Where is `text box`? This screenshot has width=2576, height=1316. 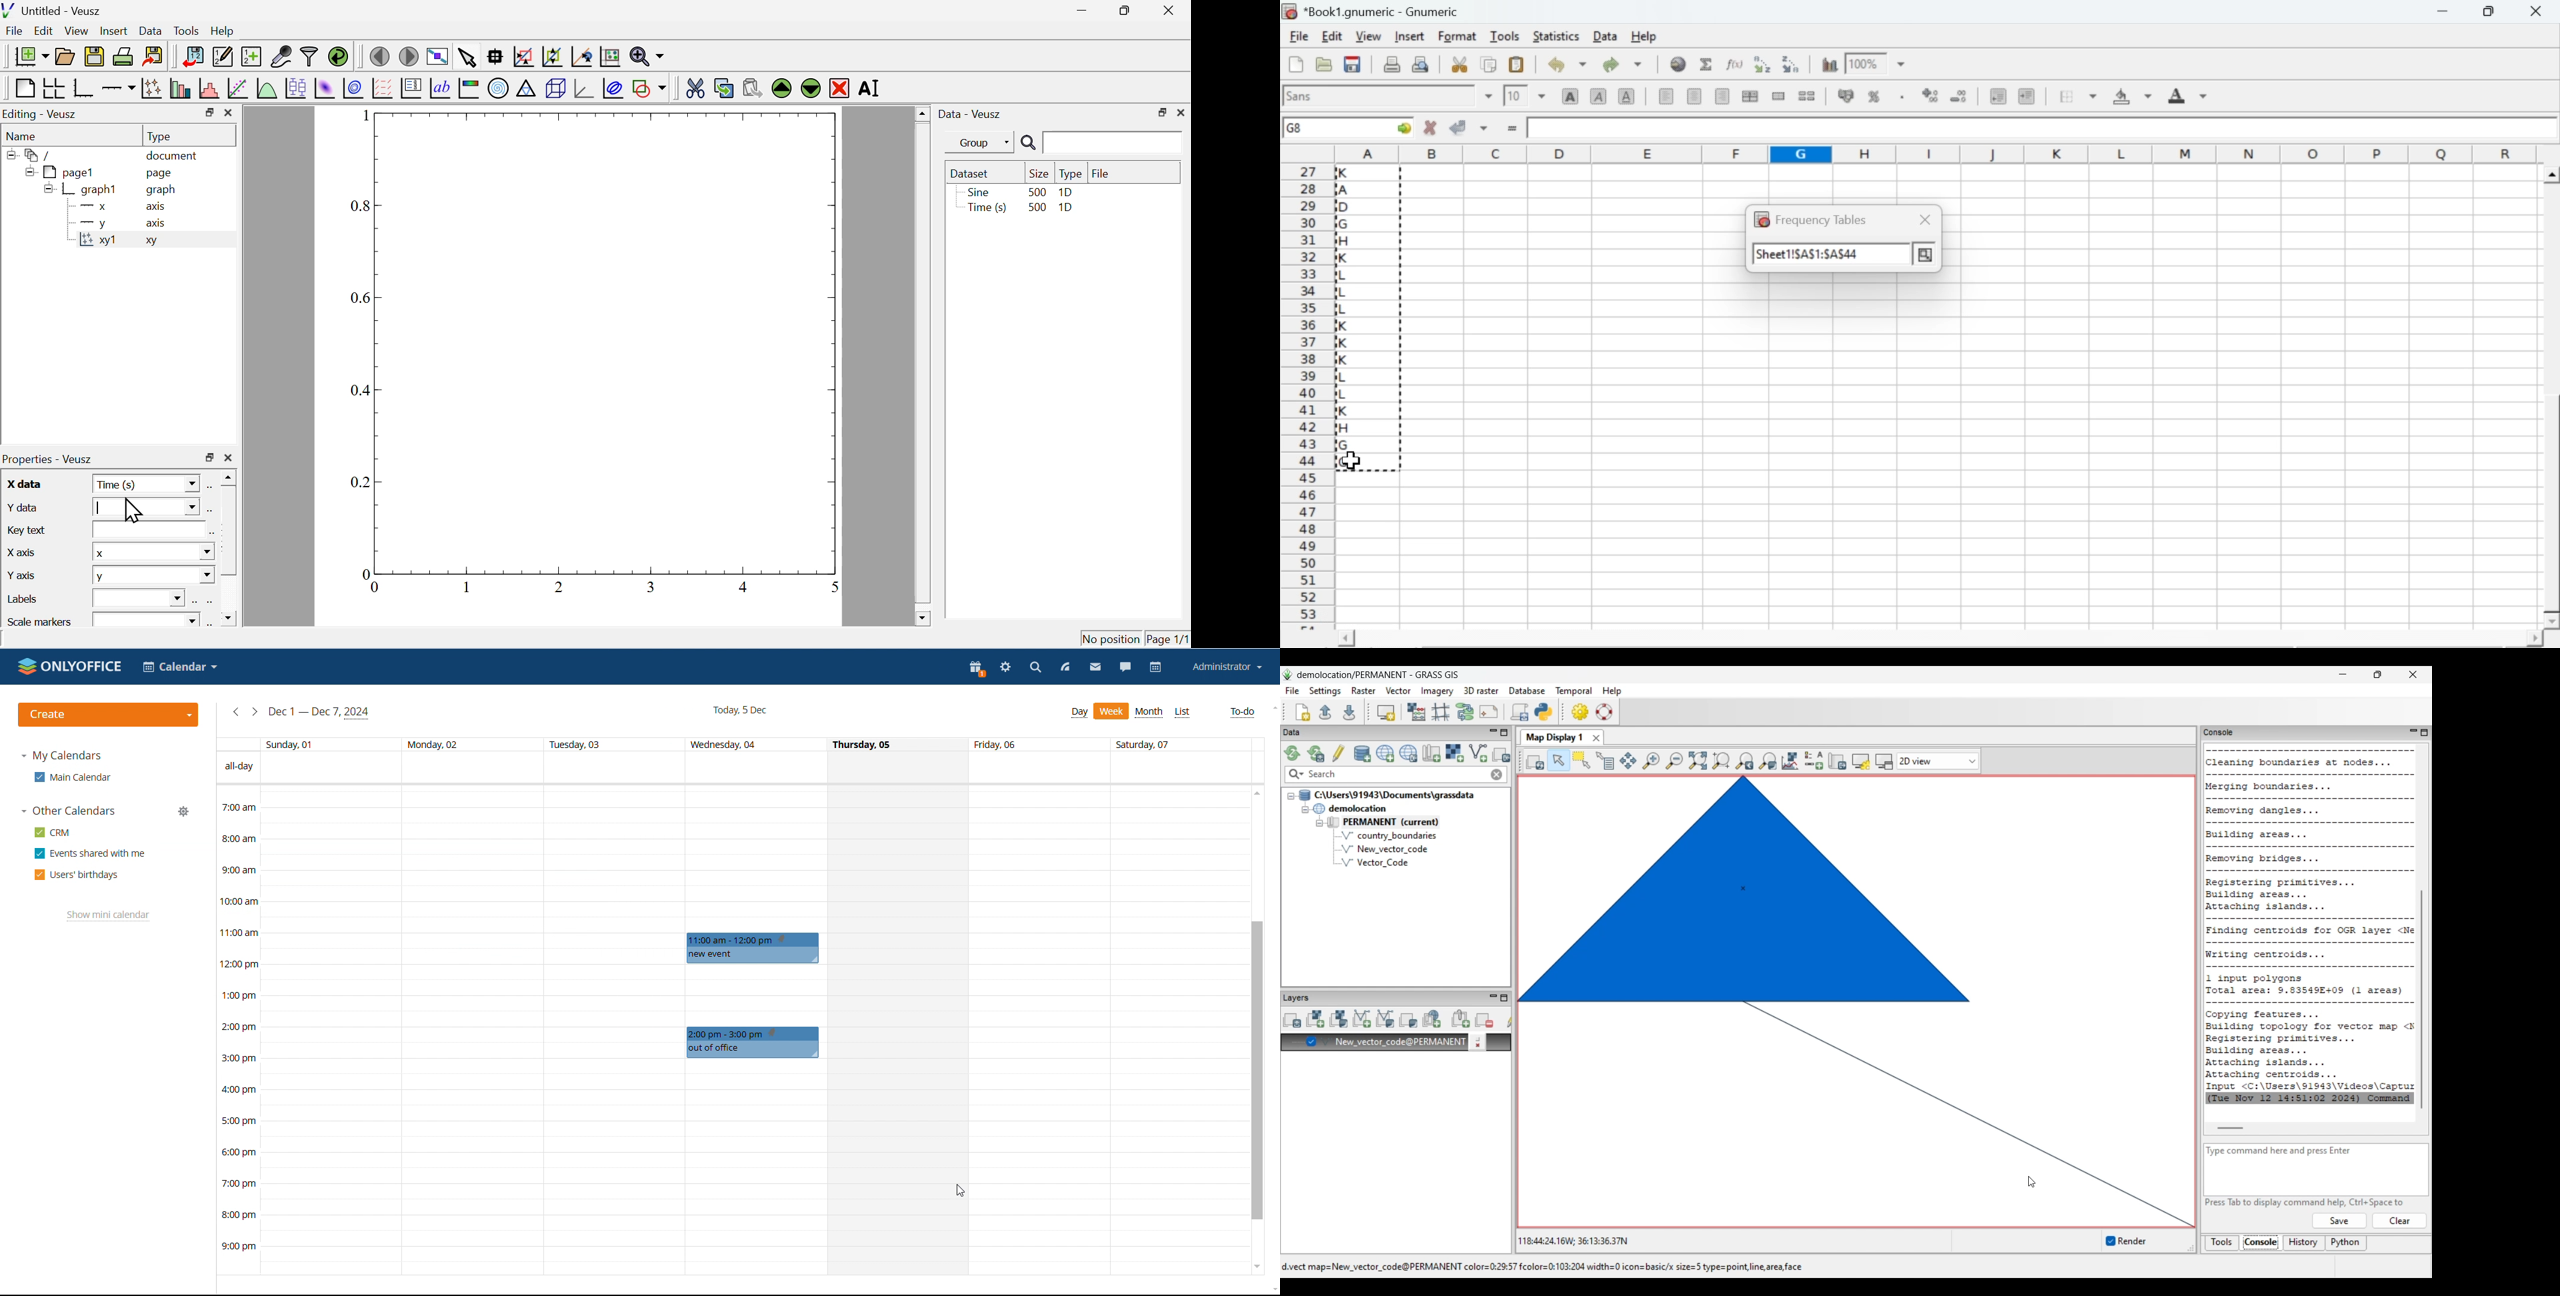
text box is located at coordinates (146, 618).